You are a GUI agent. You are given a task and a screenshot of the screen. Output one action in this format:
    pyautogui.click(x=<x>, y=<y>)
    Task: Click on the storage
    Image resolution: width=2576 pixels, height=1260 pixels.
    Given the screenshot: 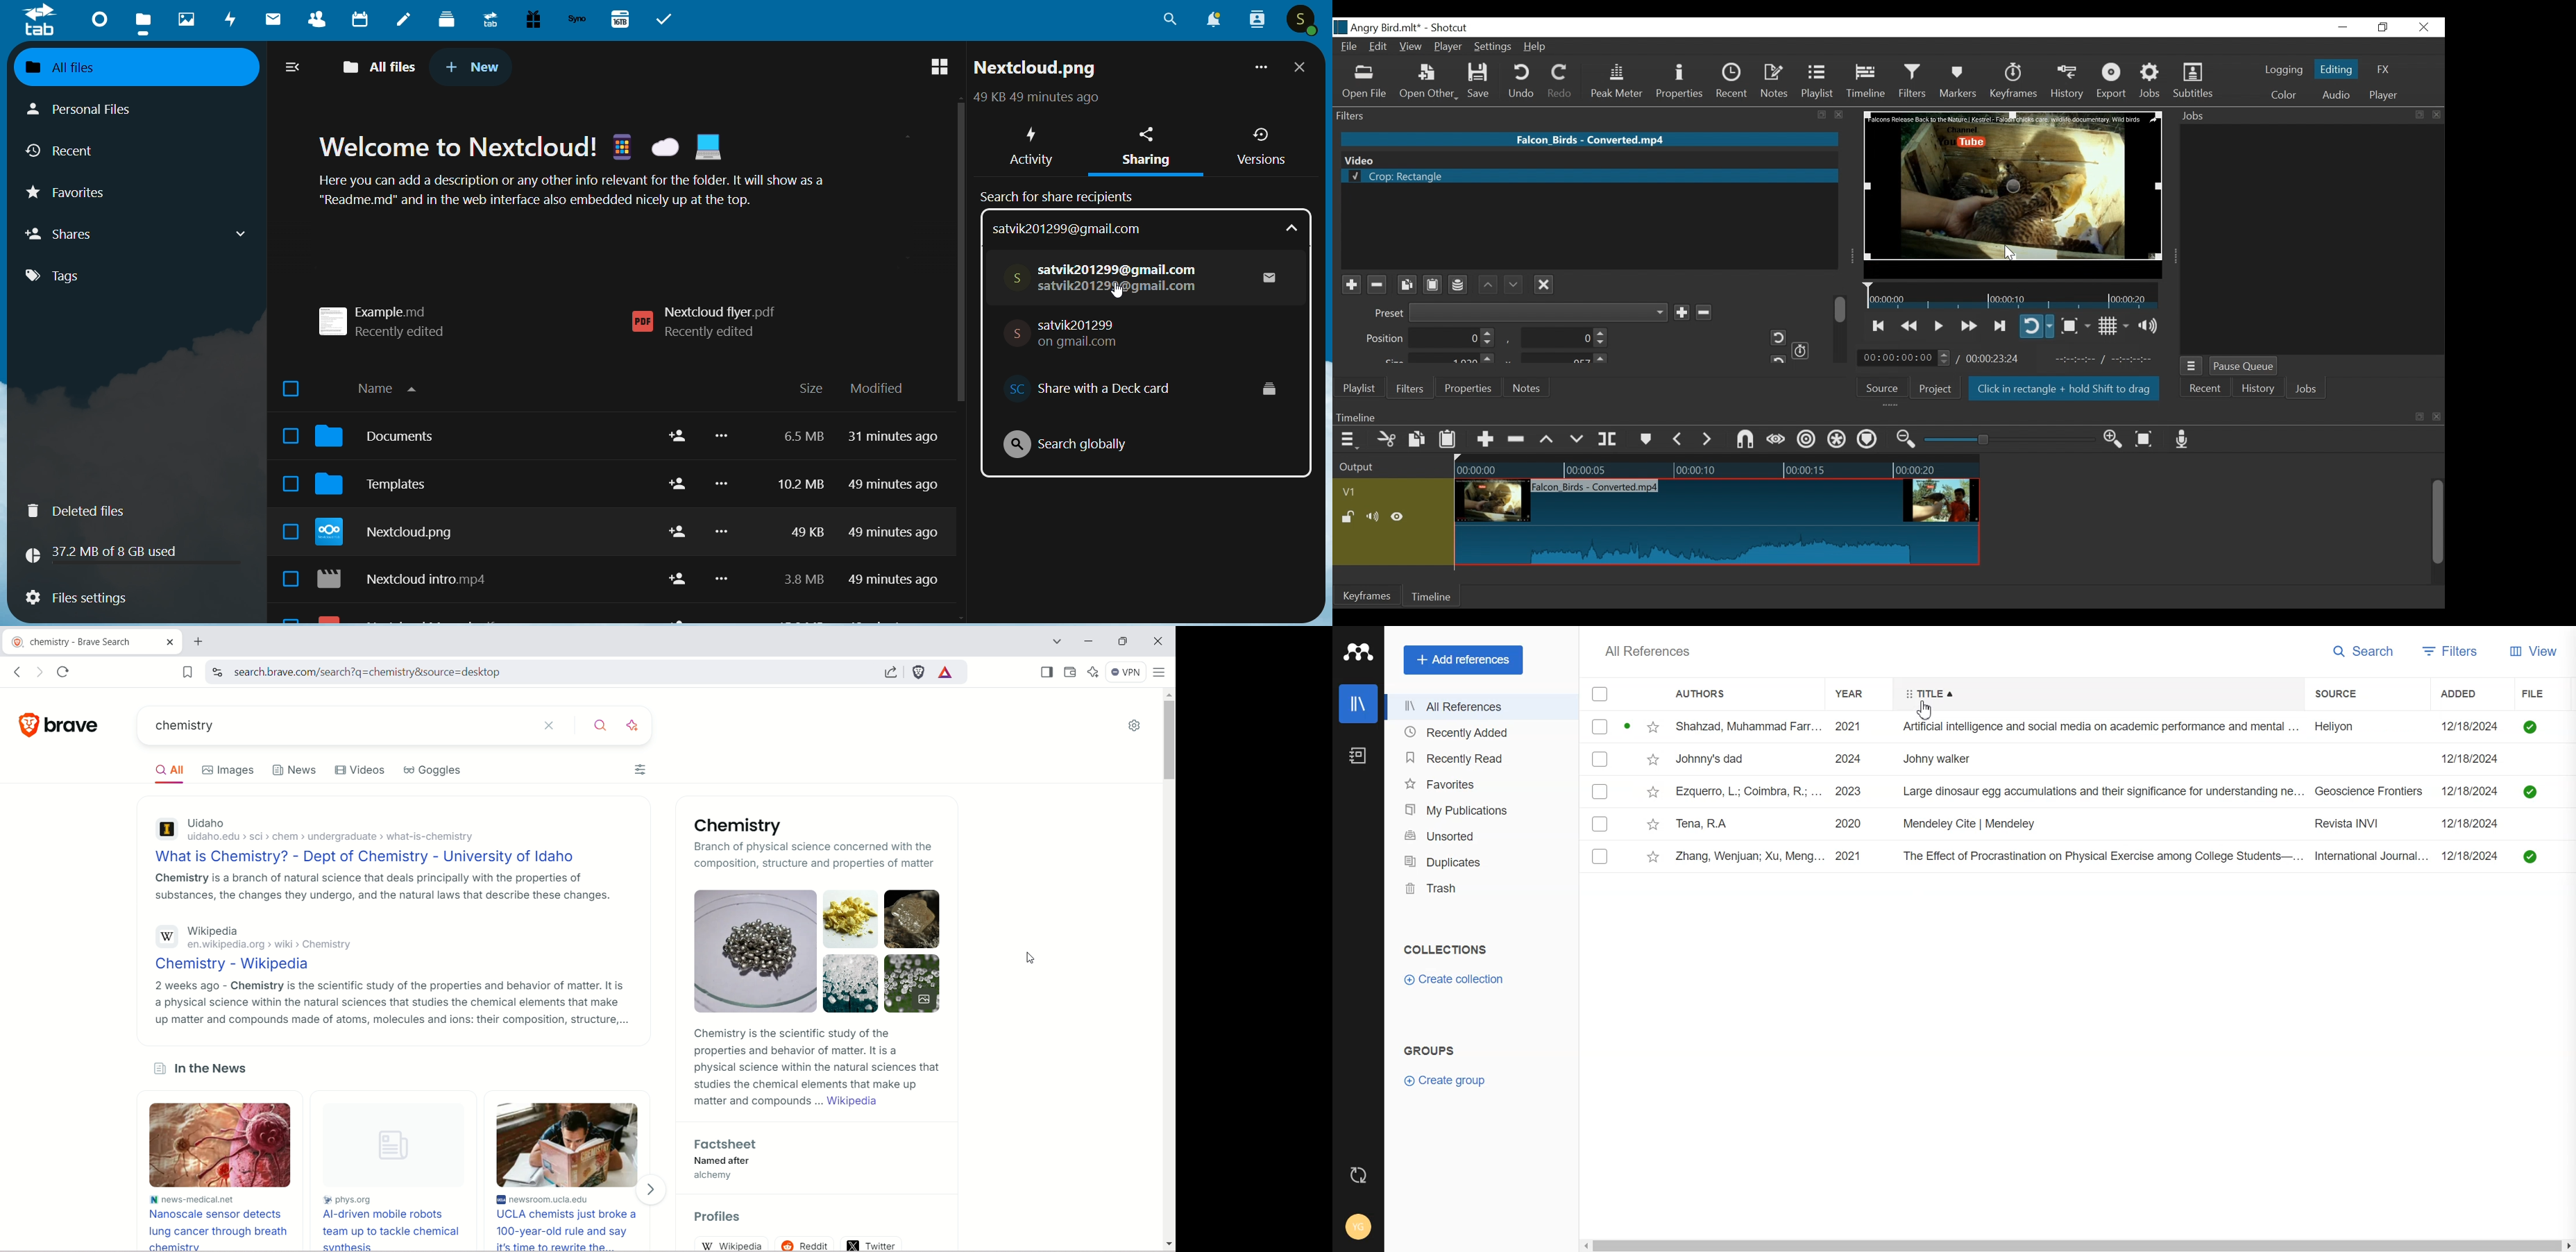 What is the action you would take?
    pyautogui.click(x=108, y=552)
    